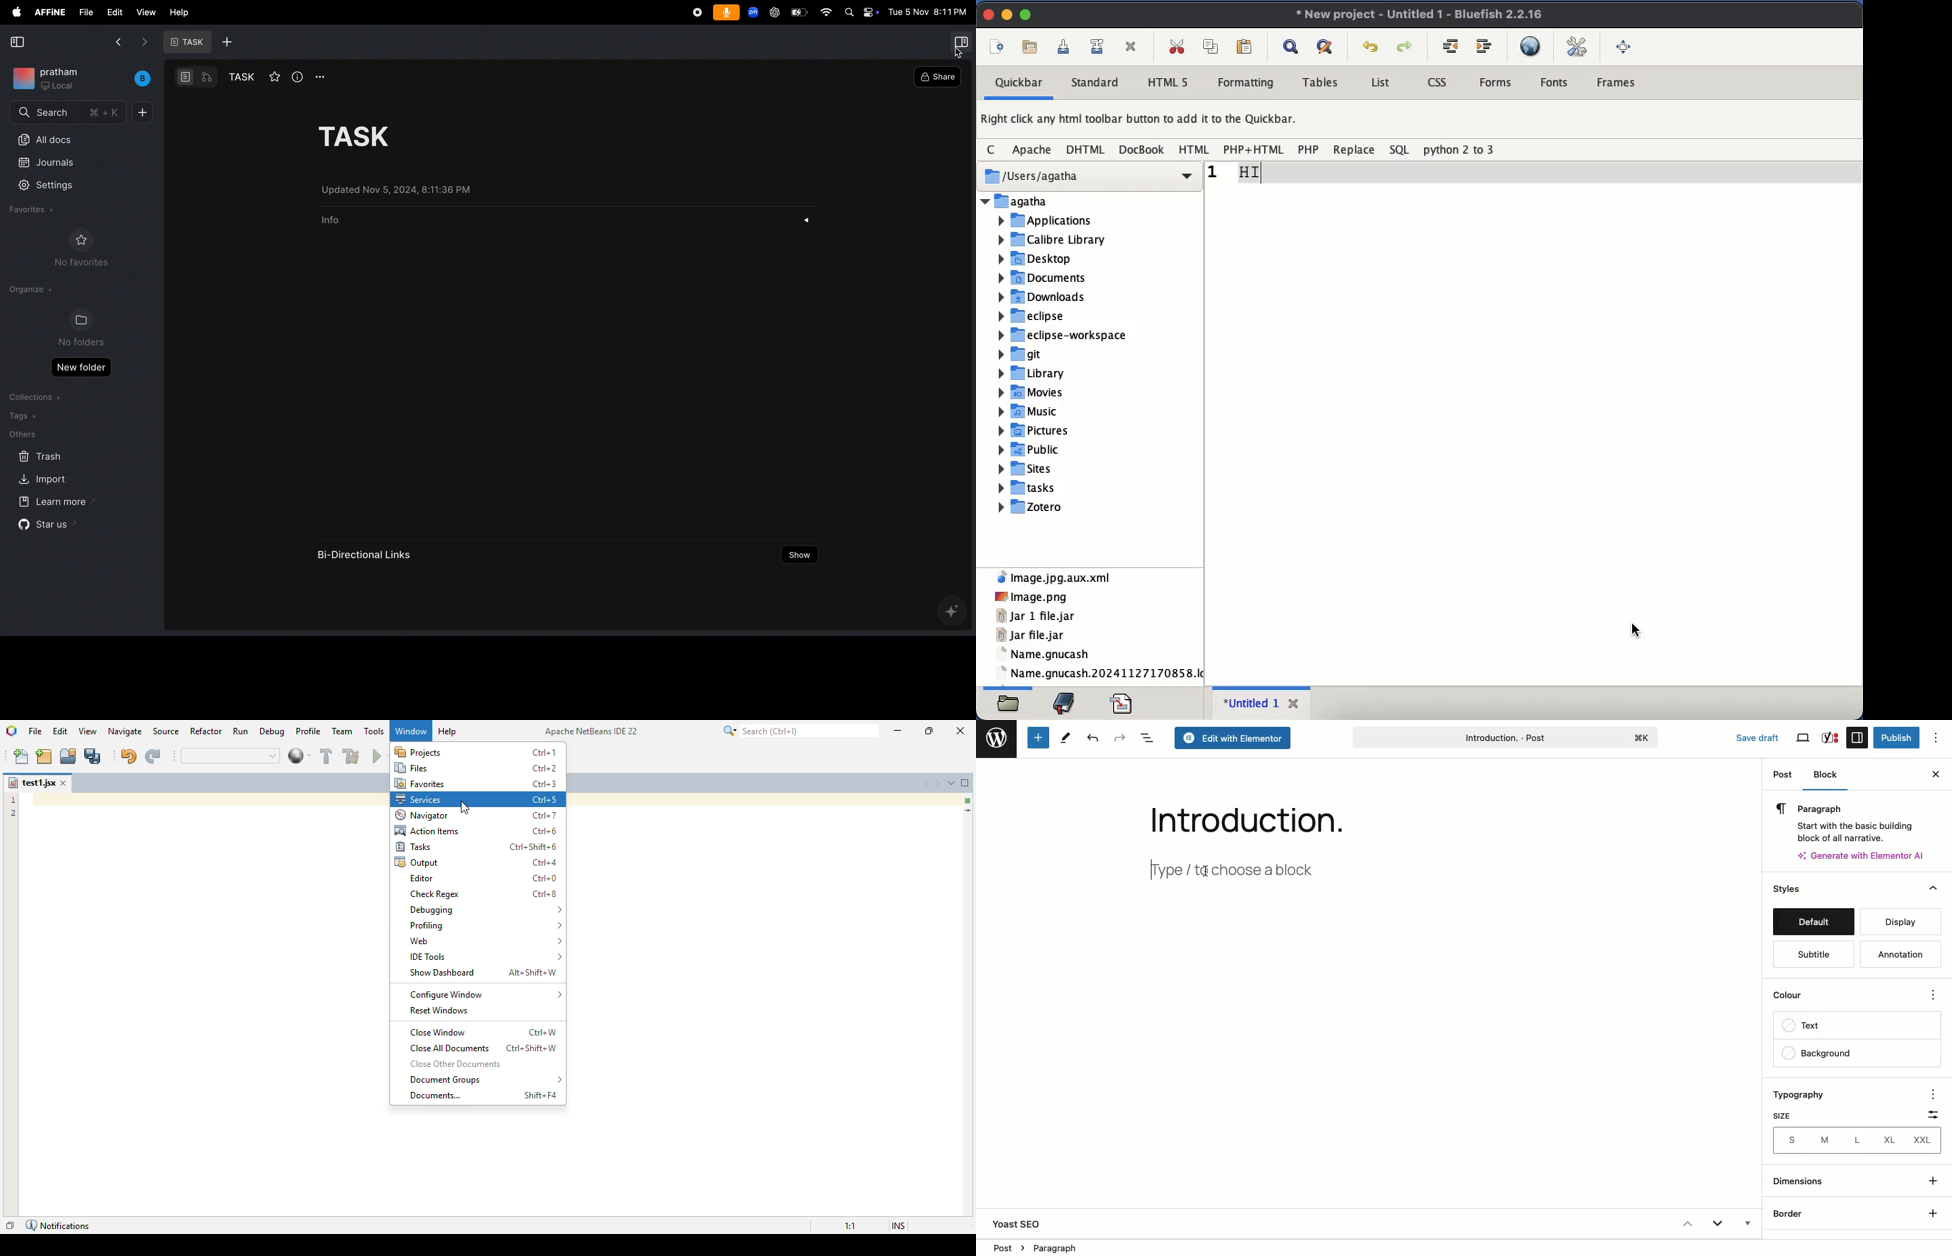  Describe the element at coordinates (1505, 736) in the screenshot. I see `Introduction title` at that location.